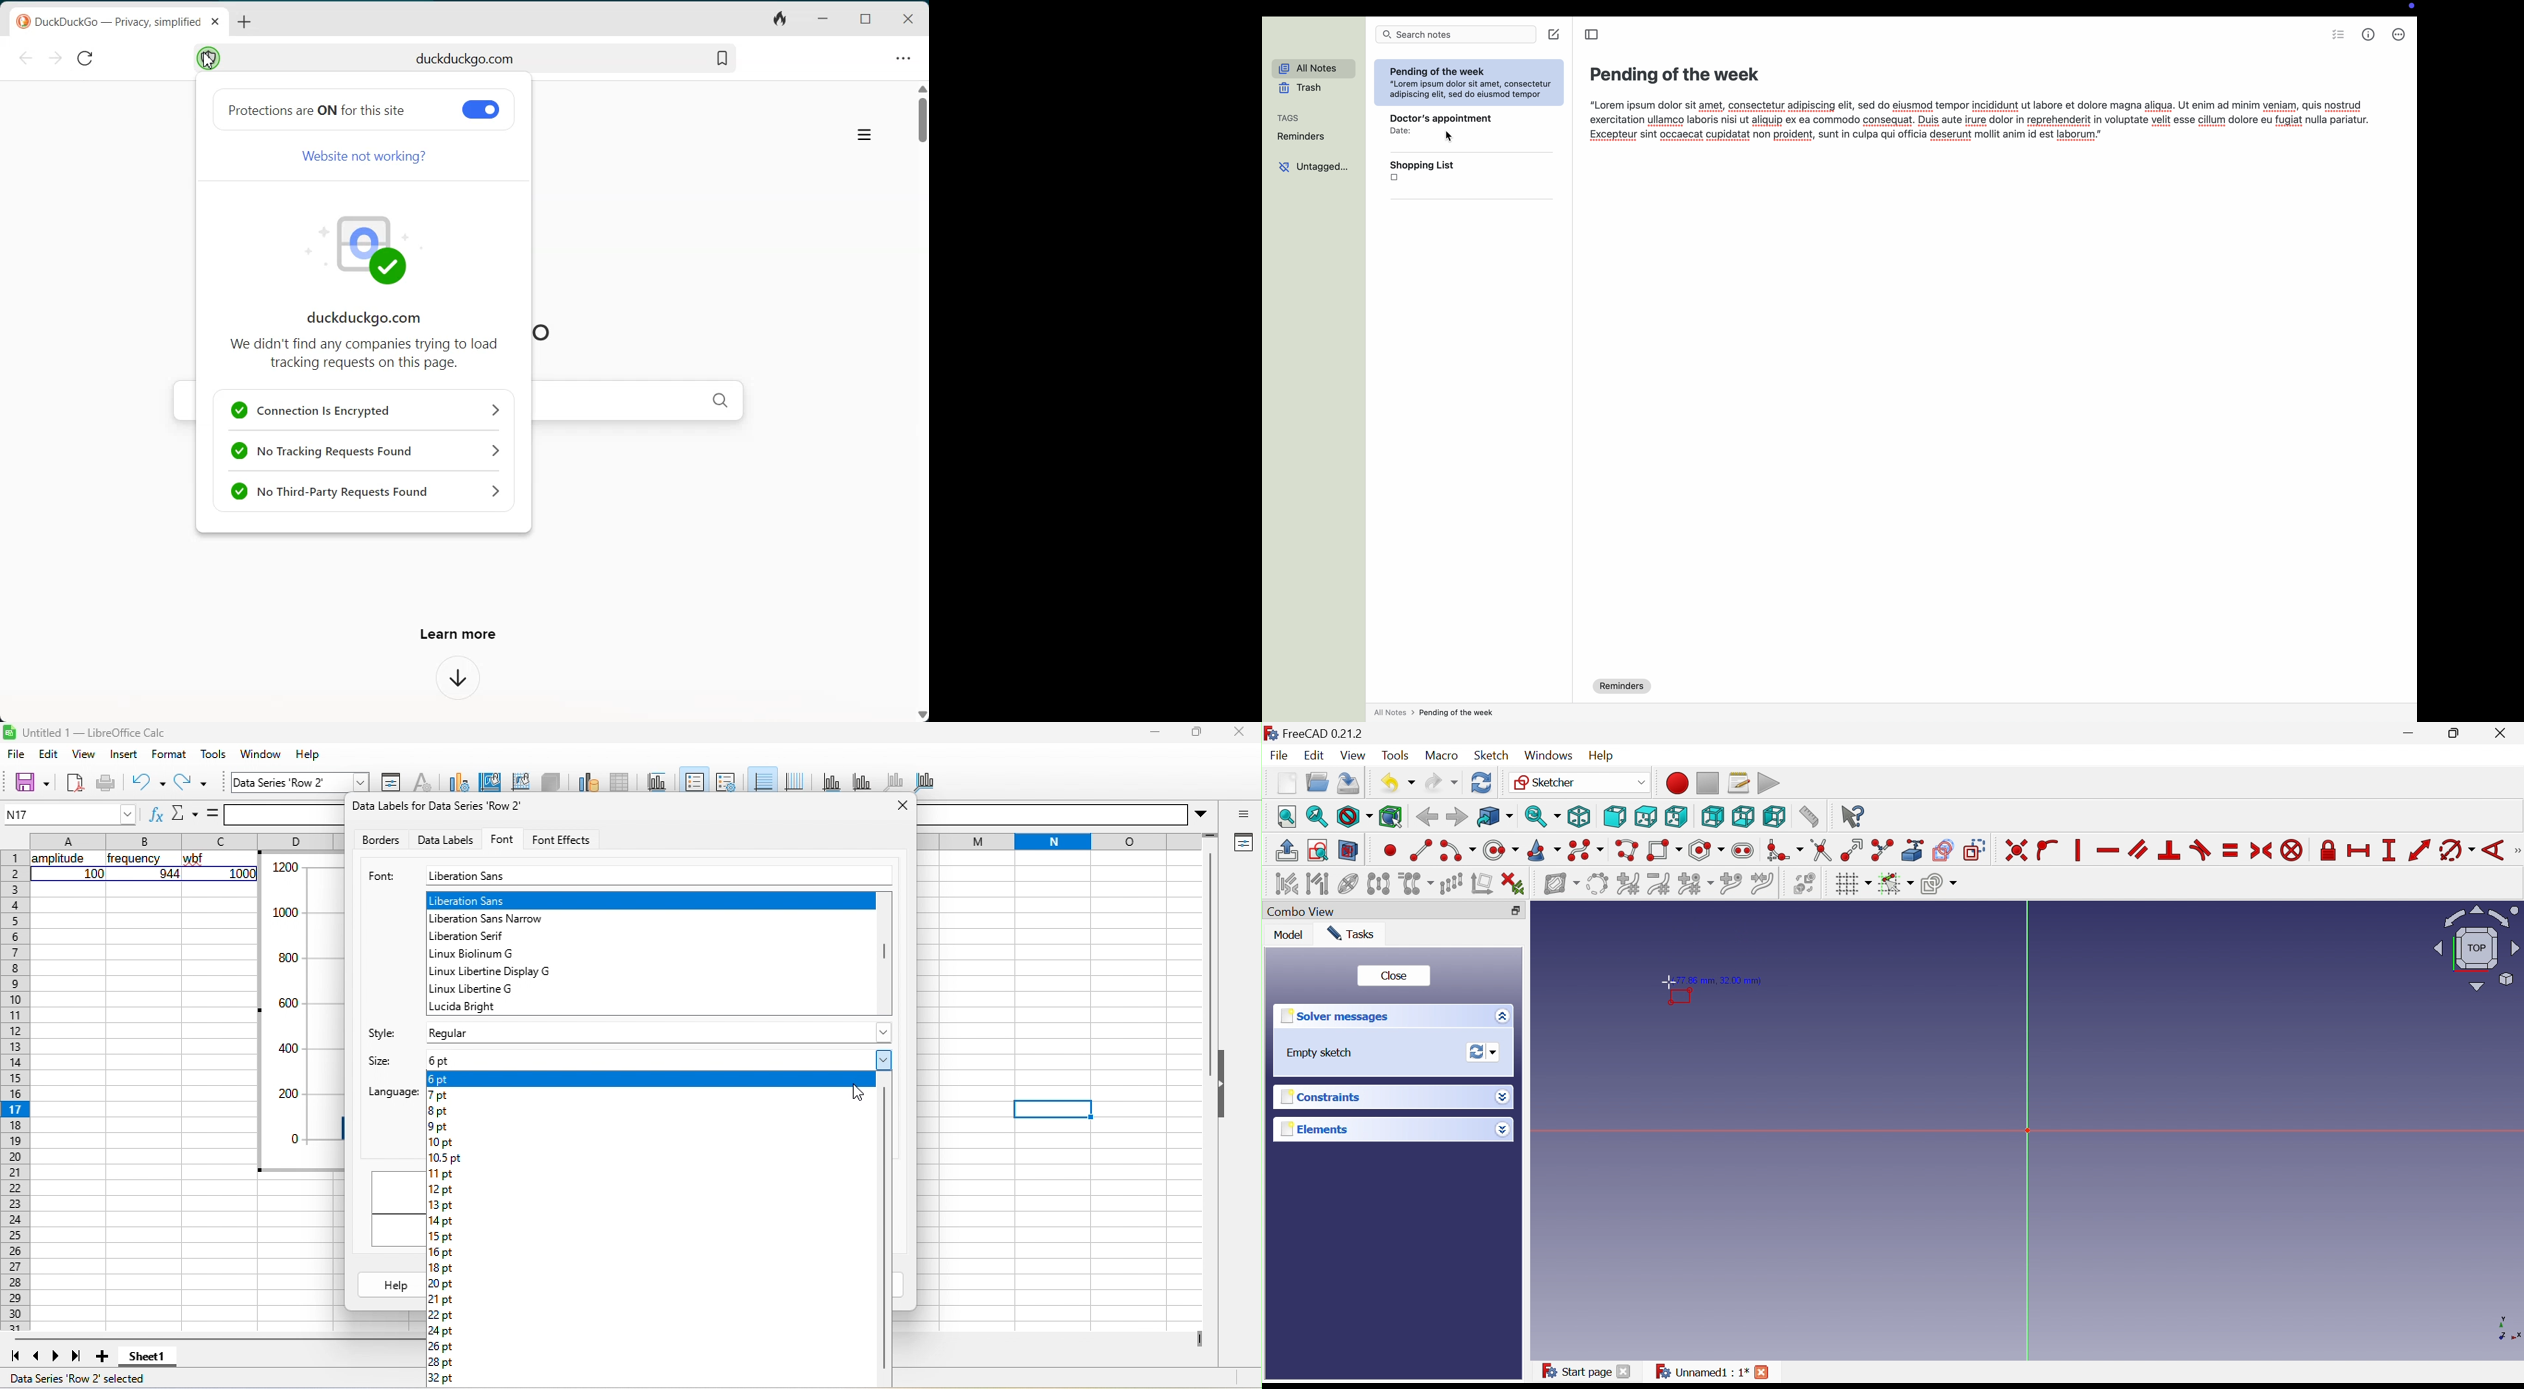 The width and height of the screenshot is (2548, 1400). I want to click on 16 pt, so click(442, 1254).